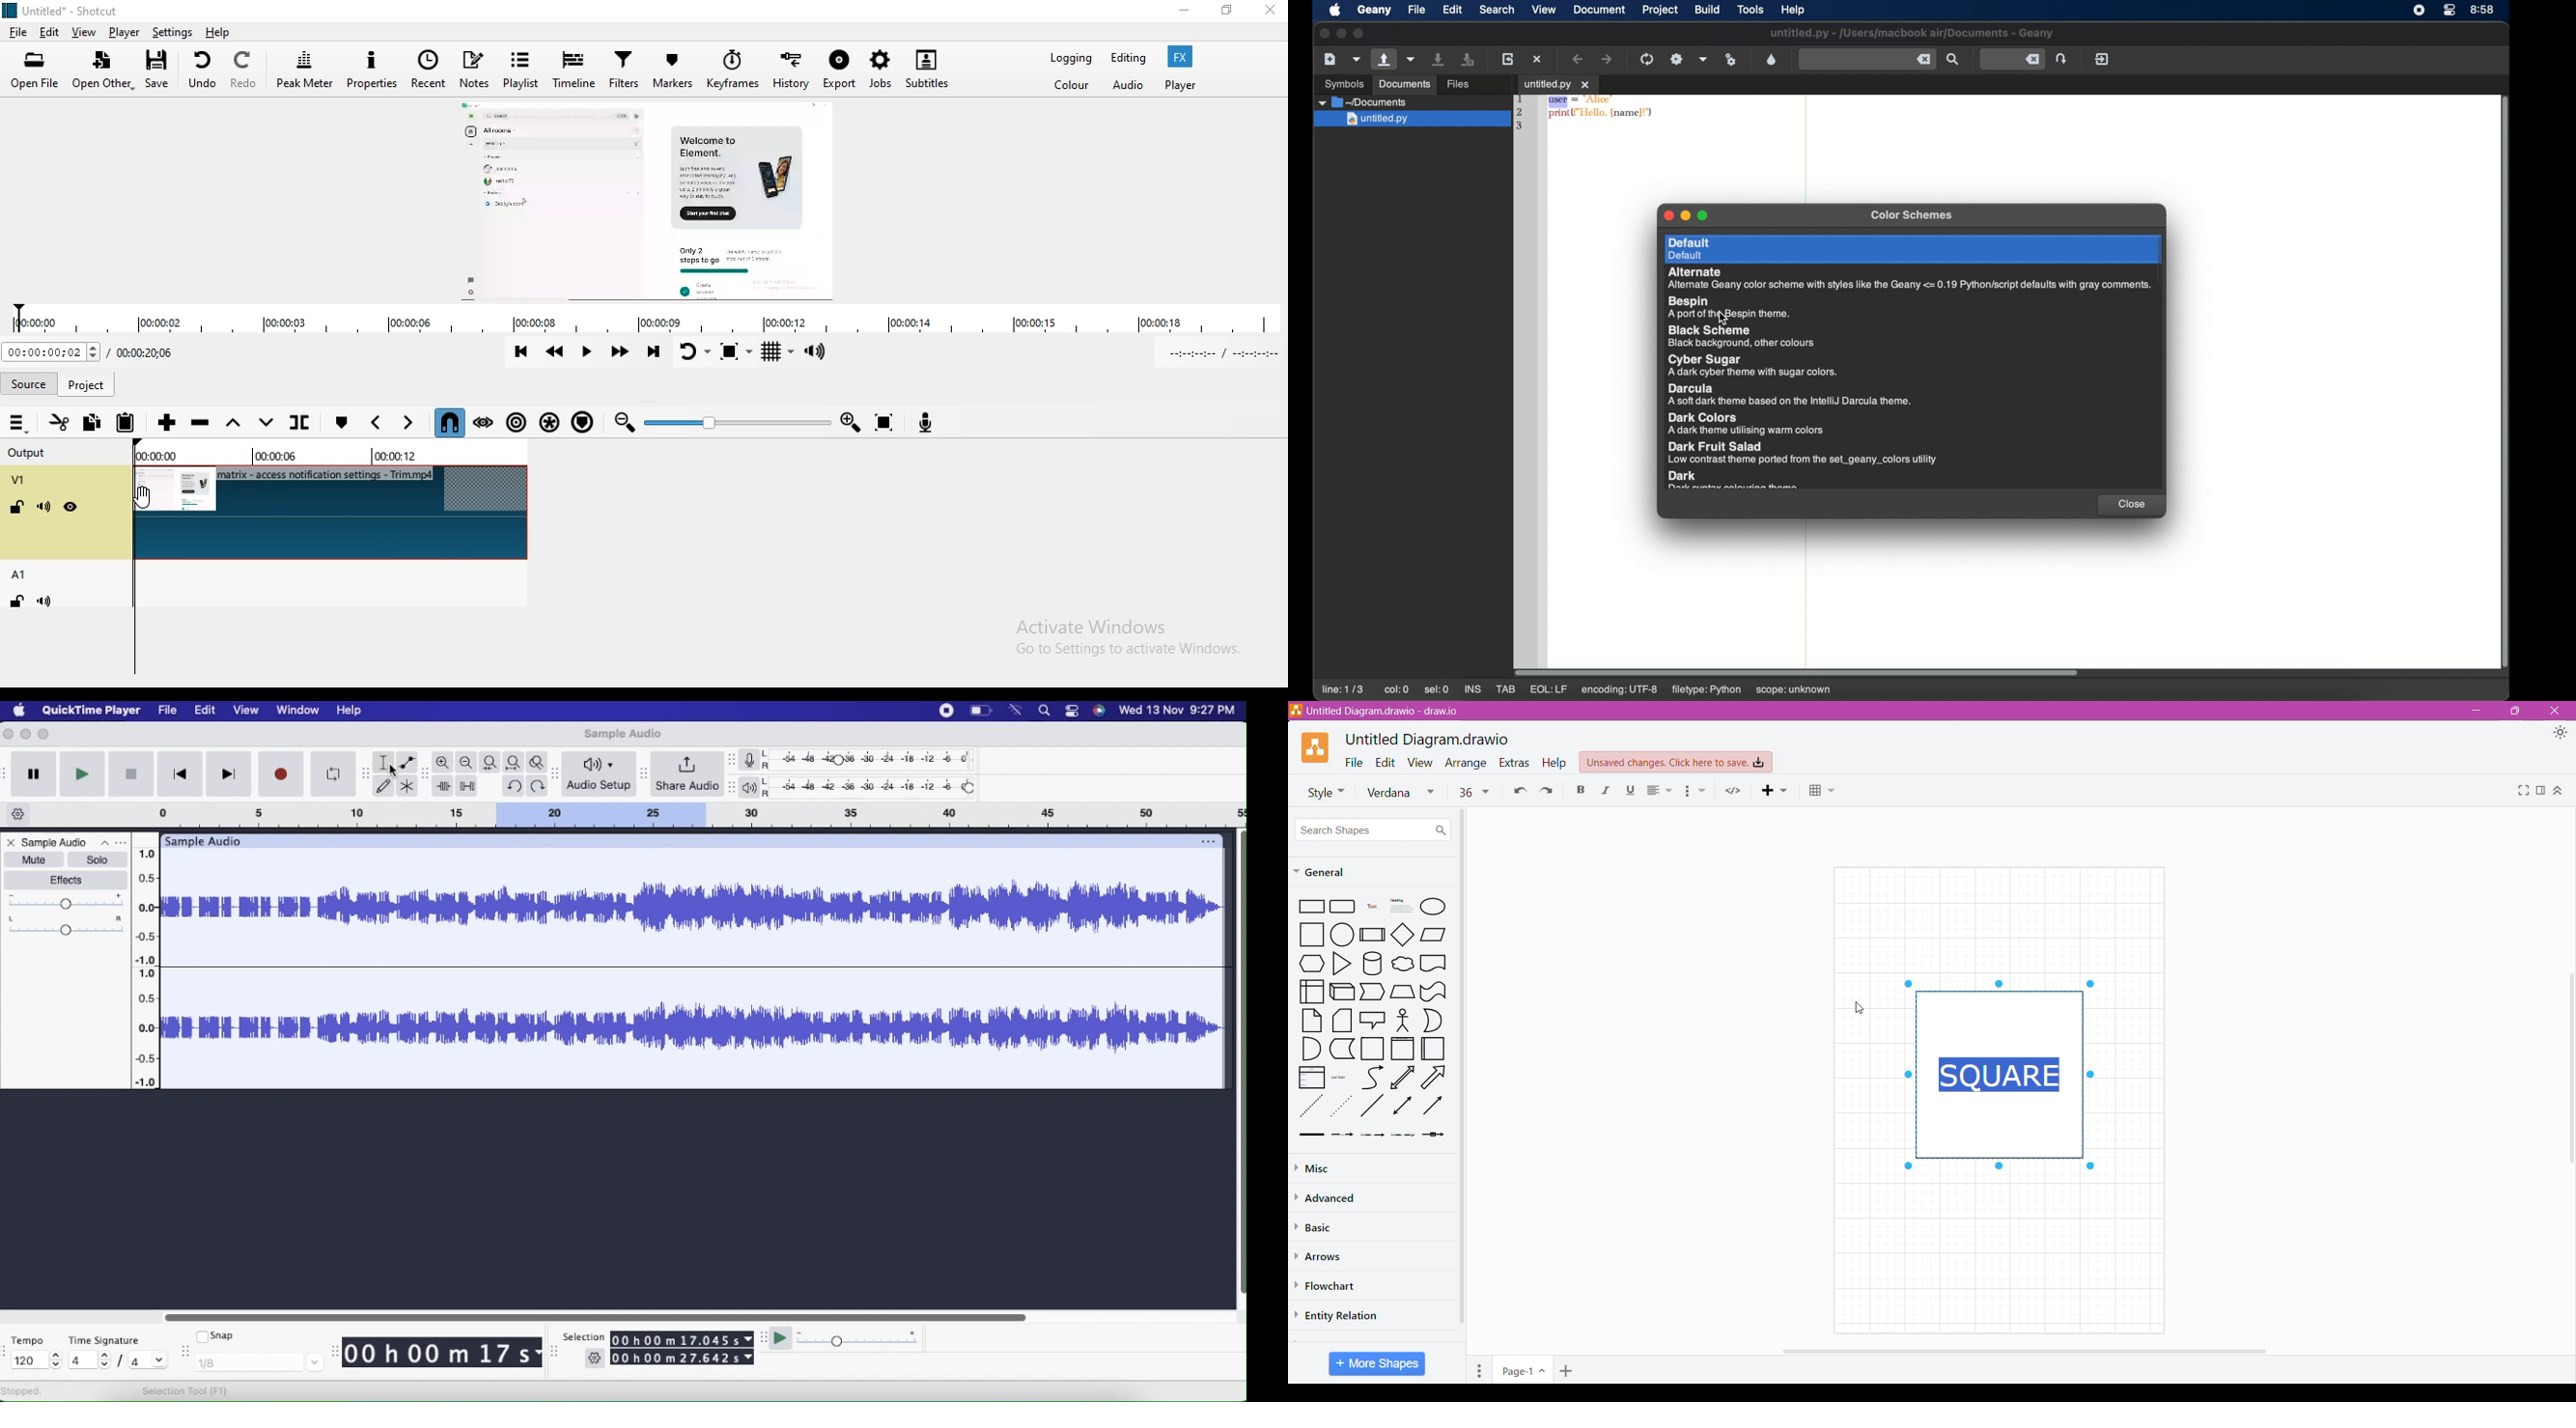 The width and height of the screenshot is (2576, 1428). I want to click on Window, so click(298, 709).